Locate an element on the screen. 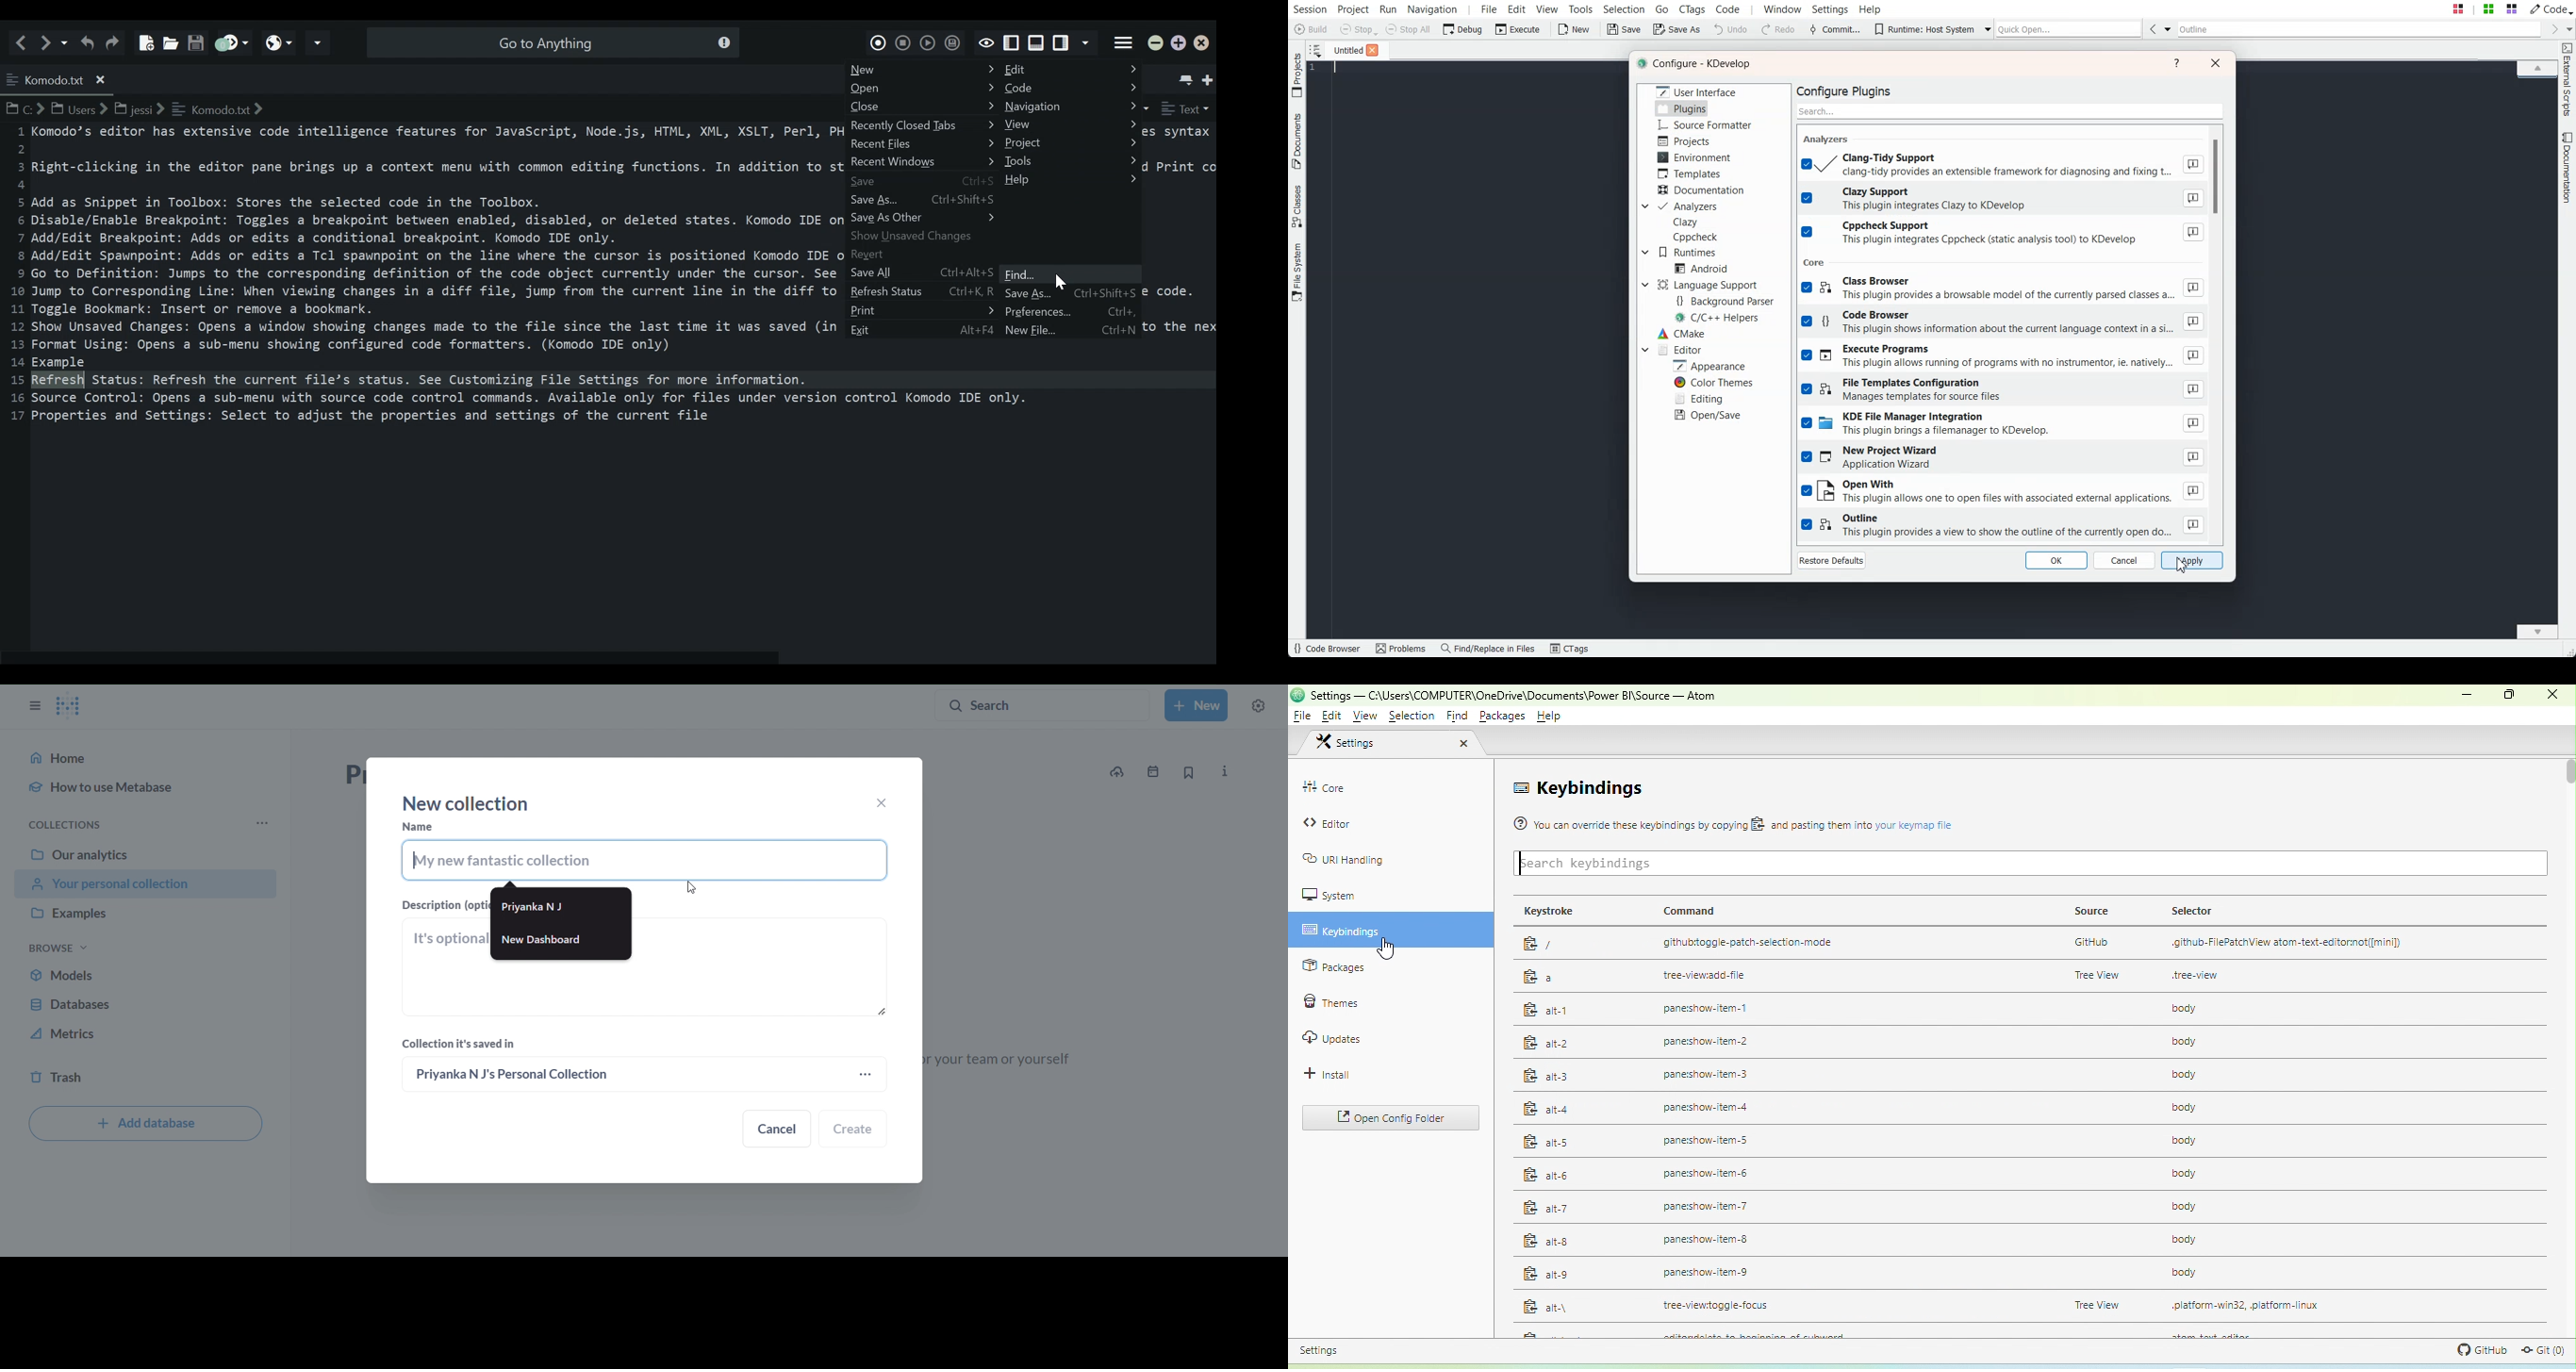  git is located at coordinates (2543, 1350).